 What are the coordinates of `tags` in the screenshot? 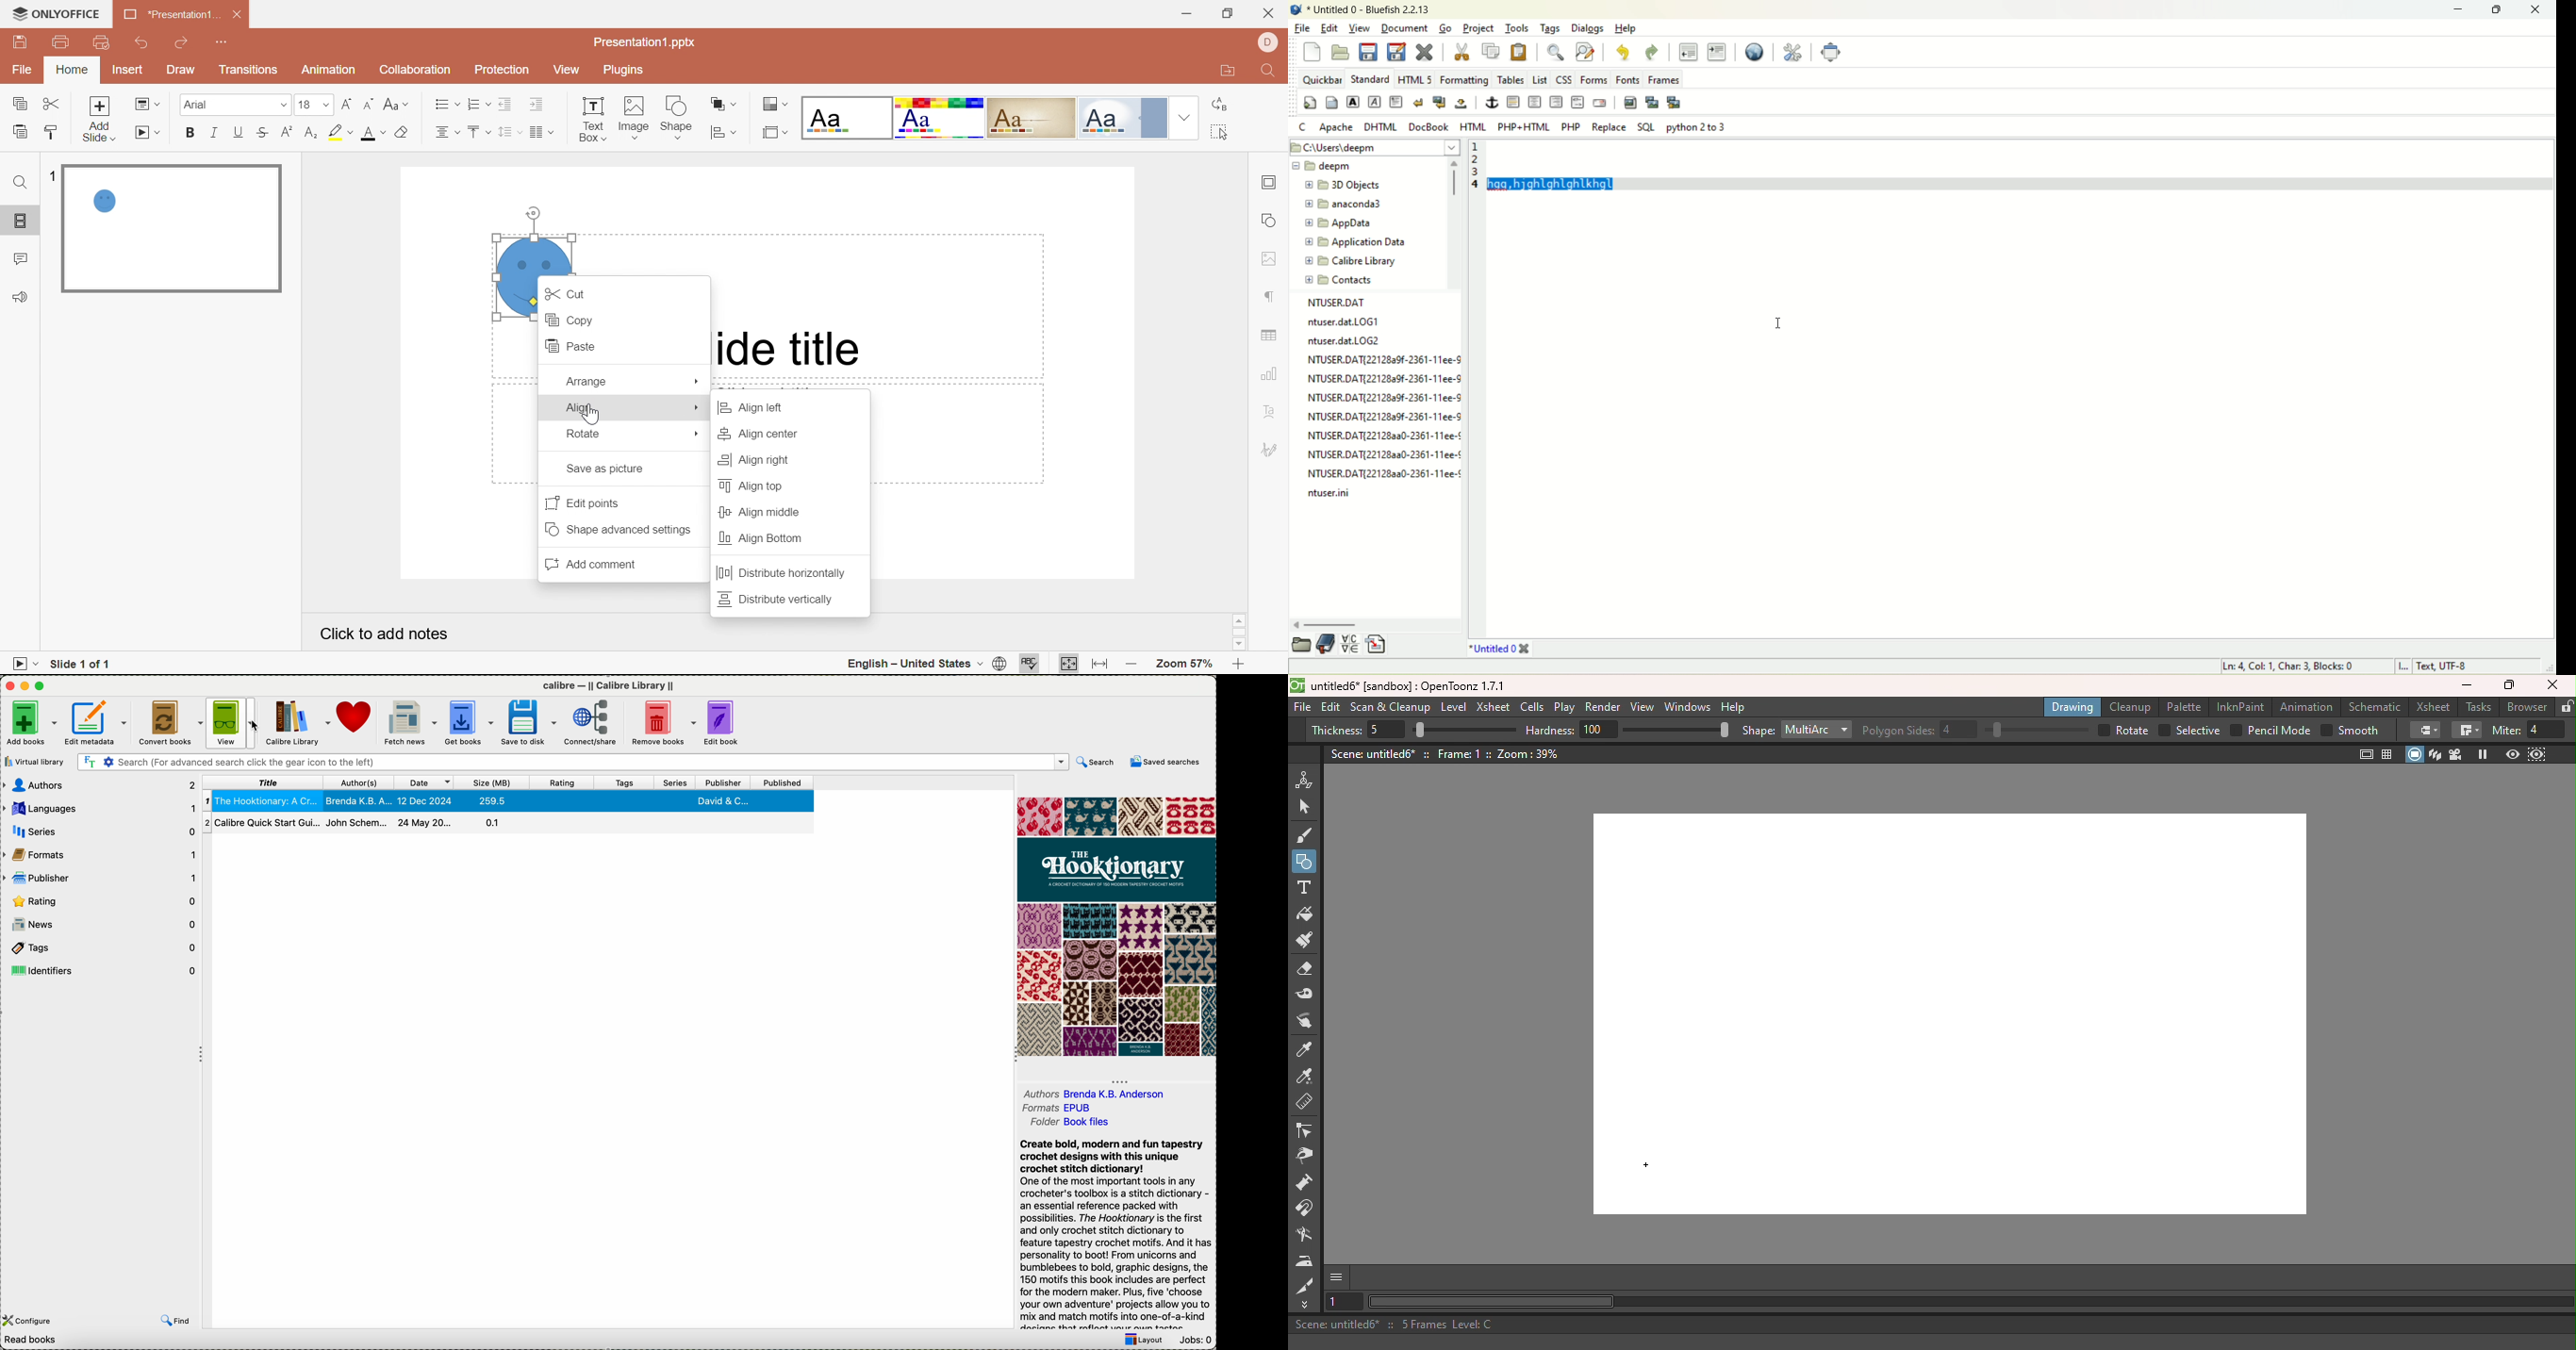 It's located at (629, 782).